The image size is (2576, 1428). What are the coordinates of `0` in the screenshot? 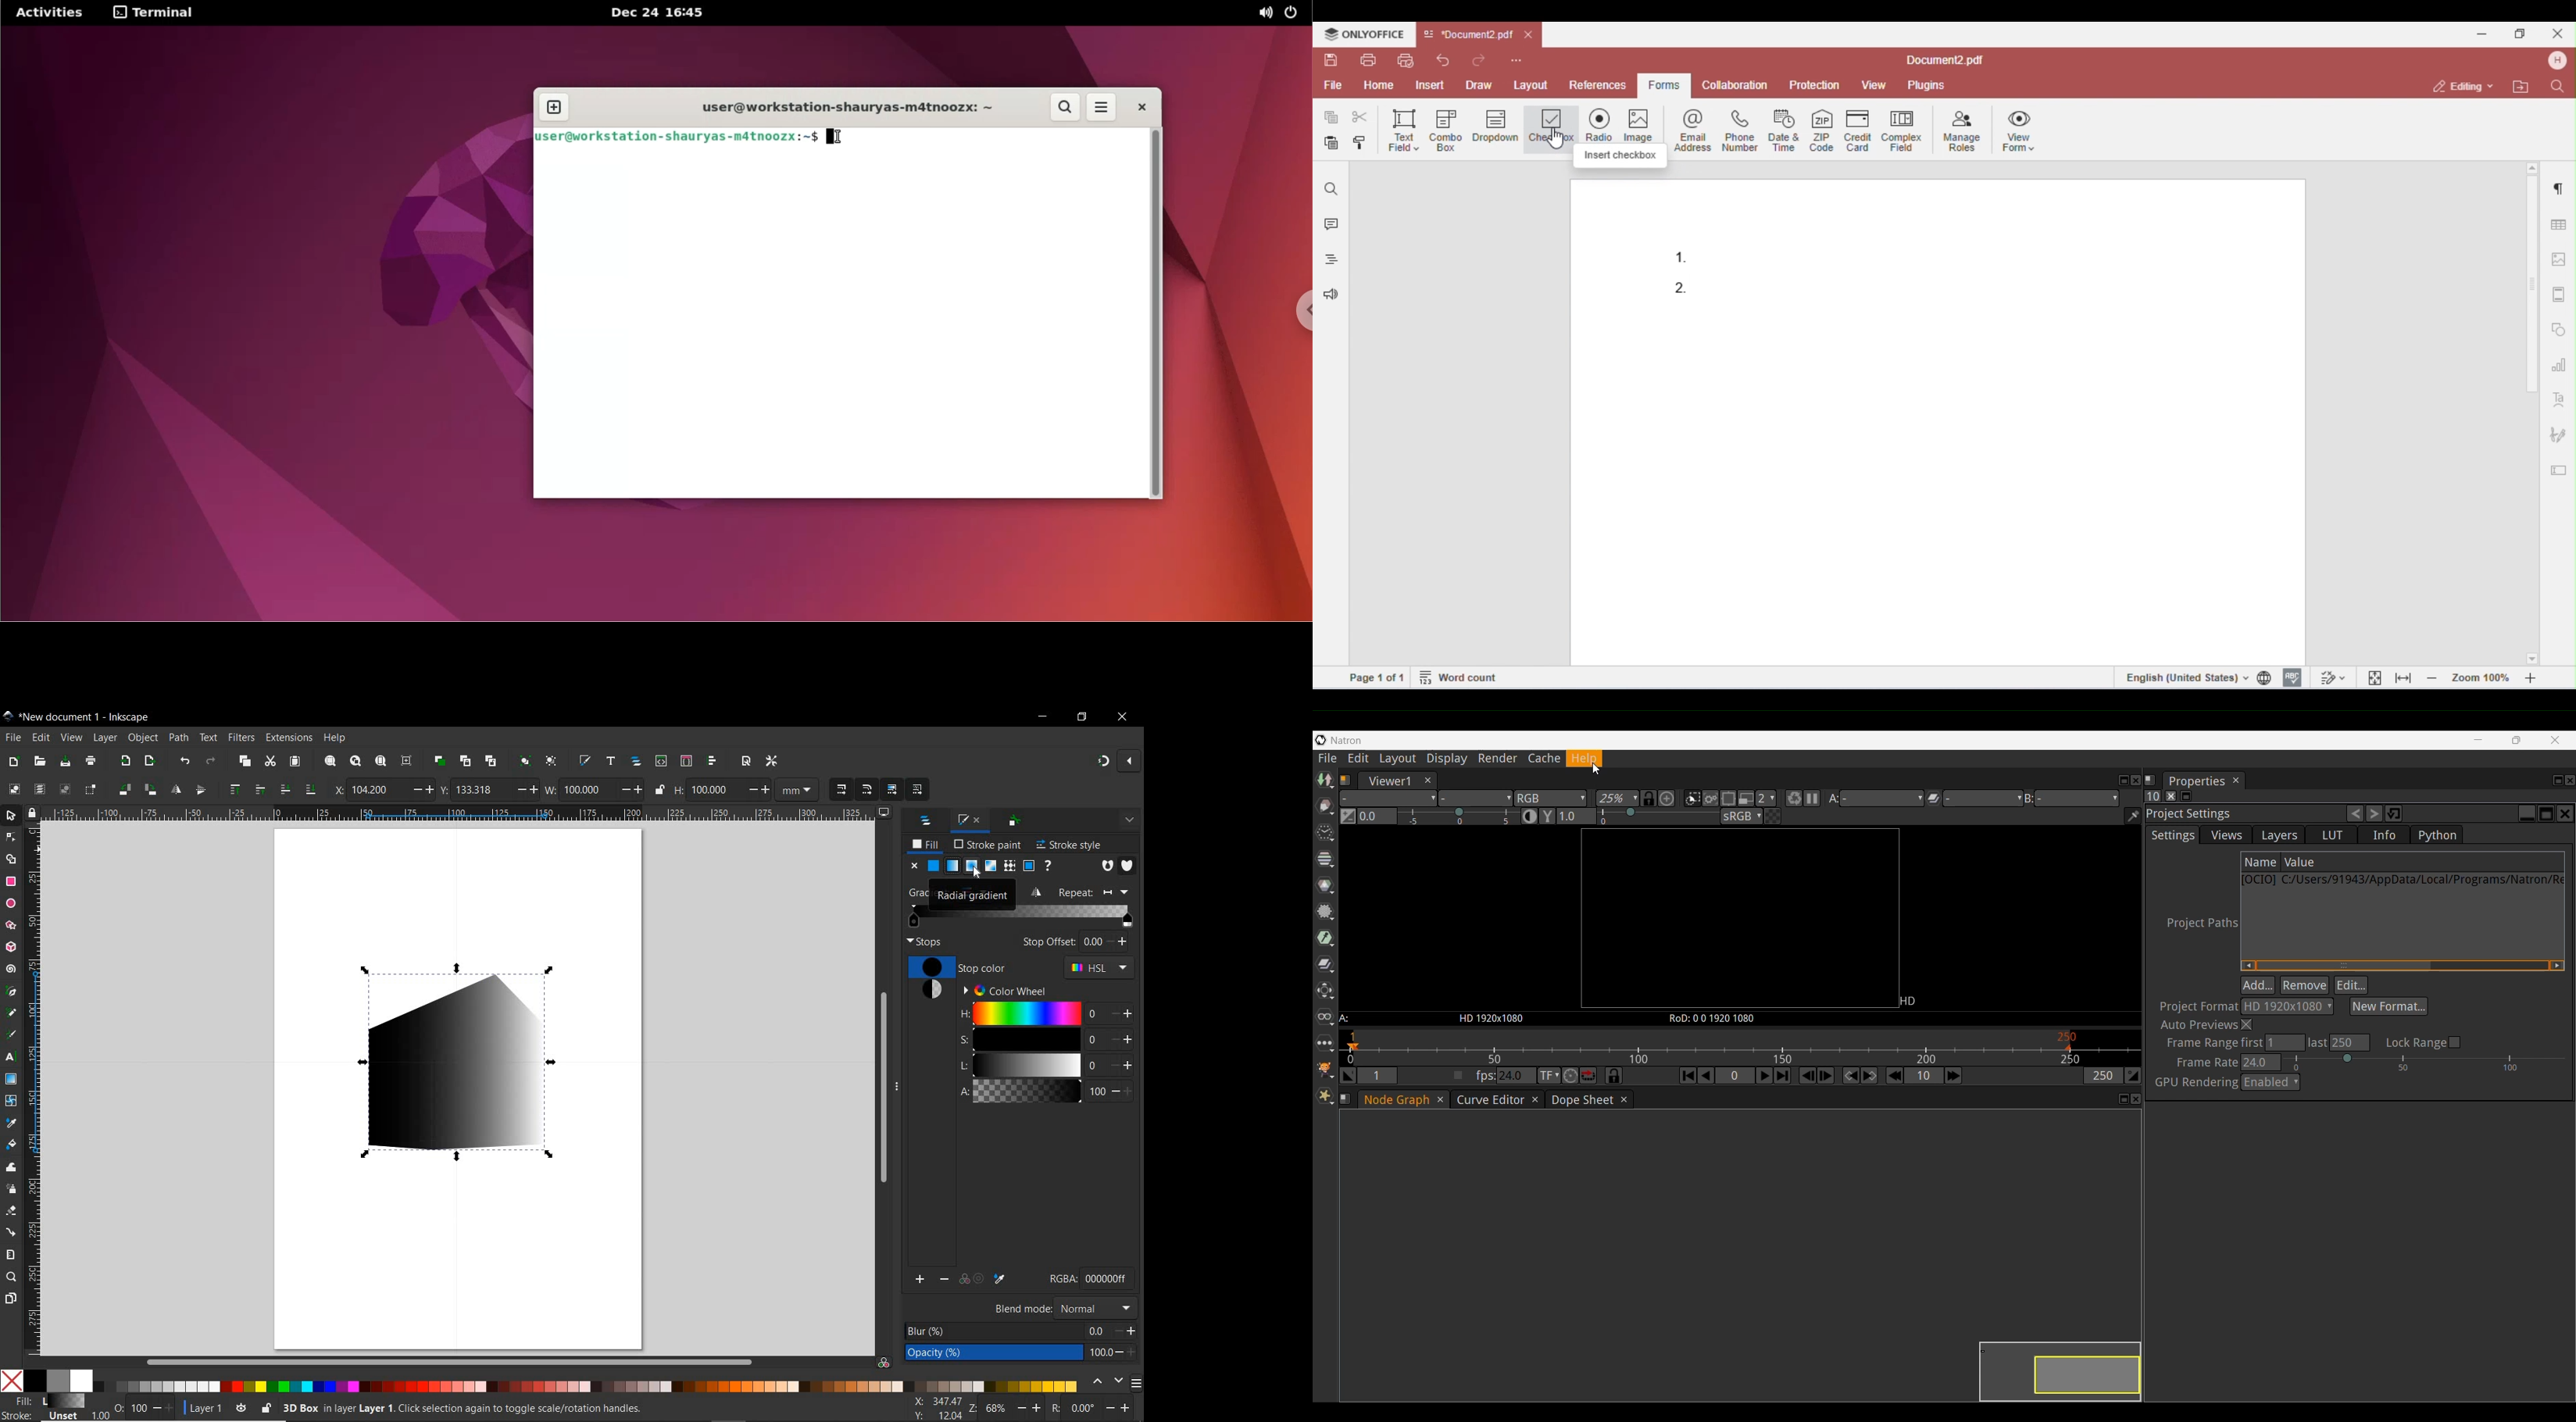 It's located at (1094, 941).